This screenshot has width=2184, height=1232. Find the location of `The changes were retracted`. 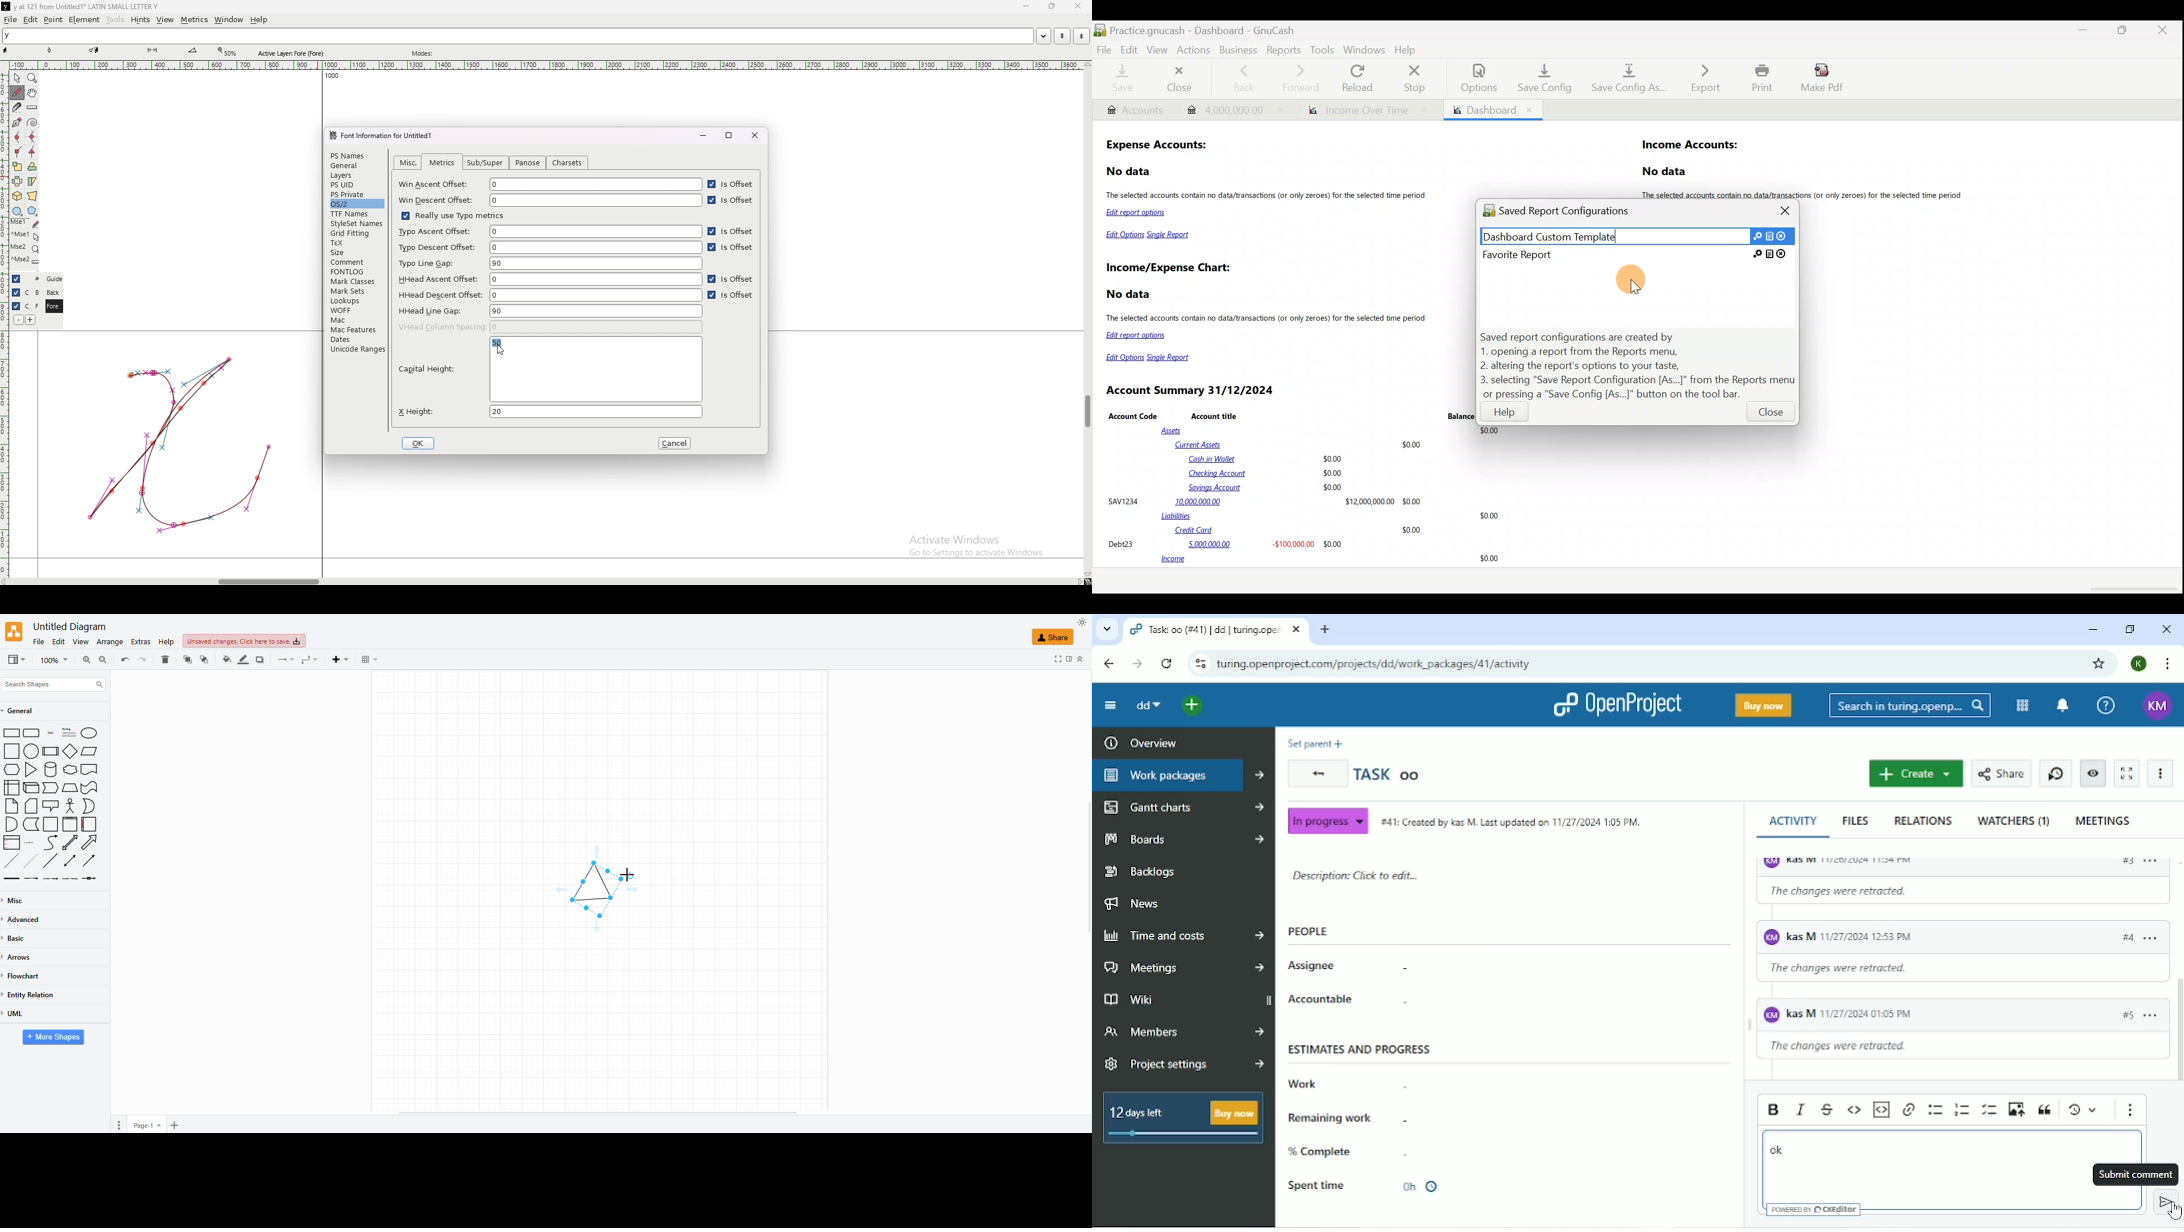

The changes were retracted is located at coordinates (1853, 1049).